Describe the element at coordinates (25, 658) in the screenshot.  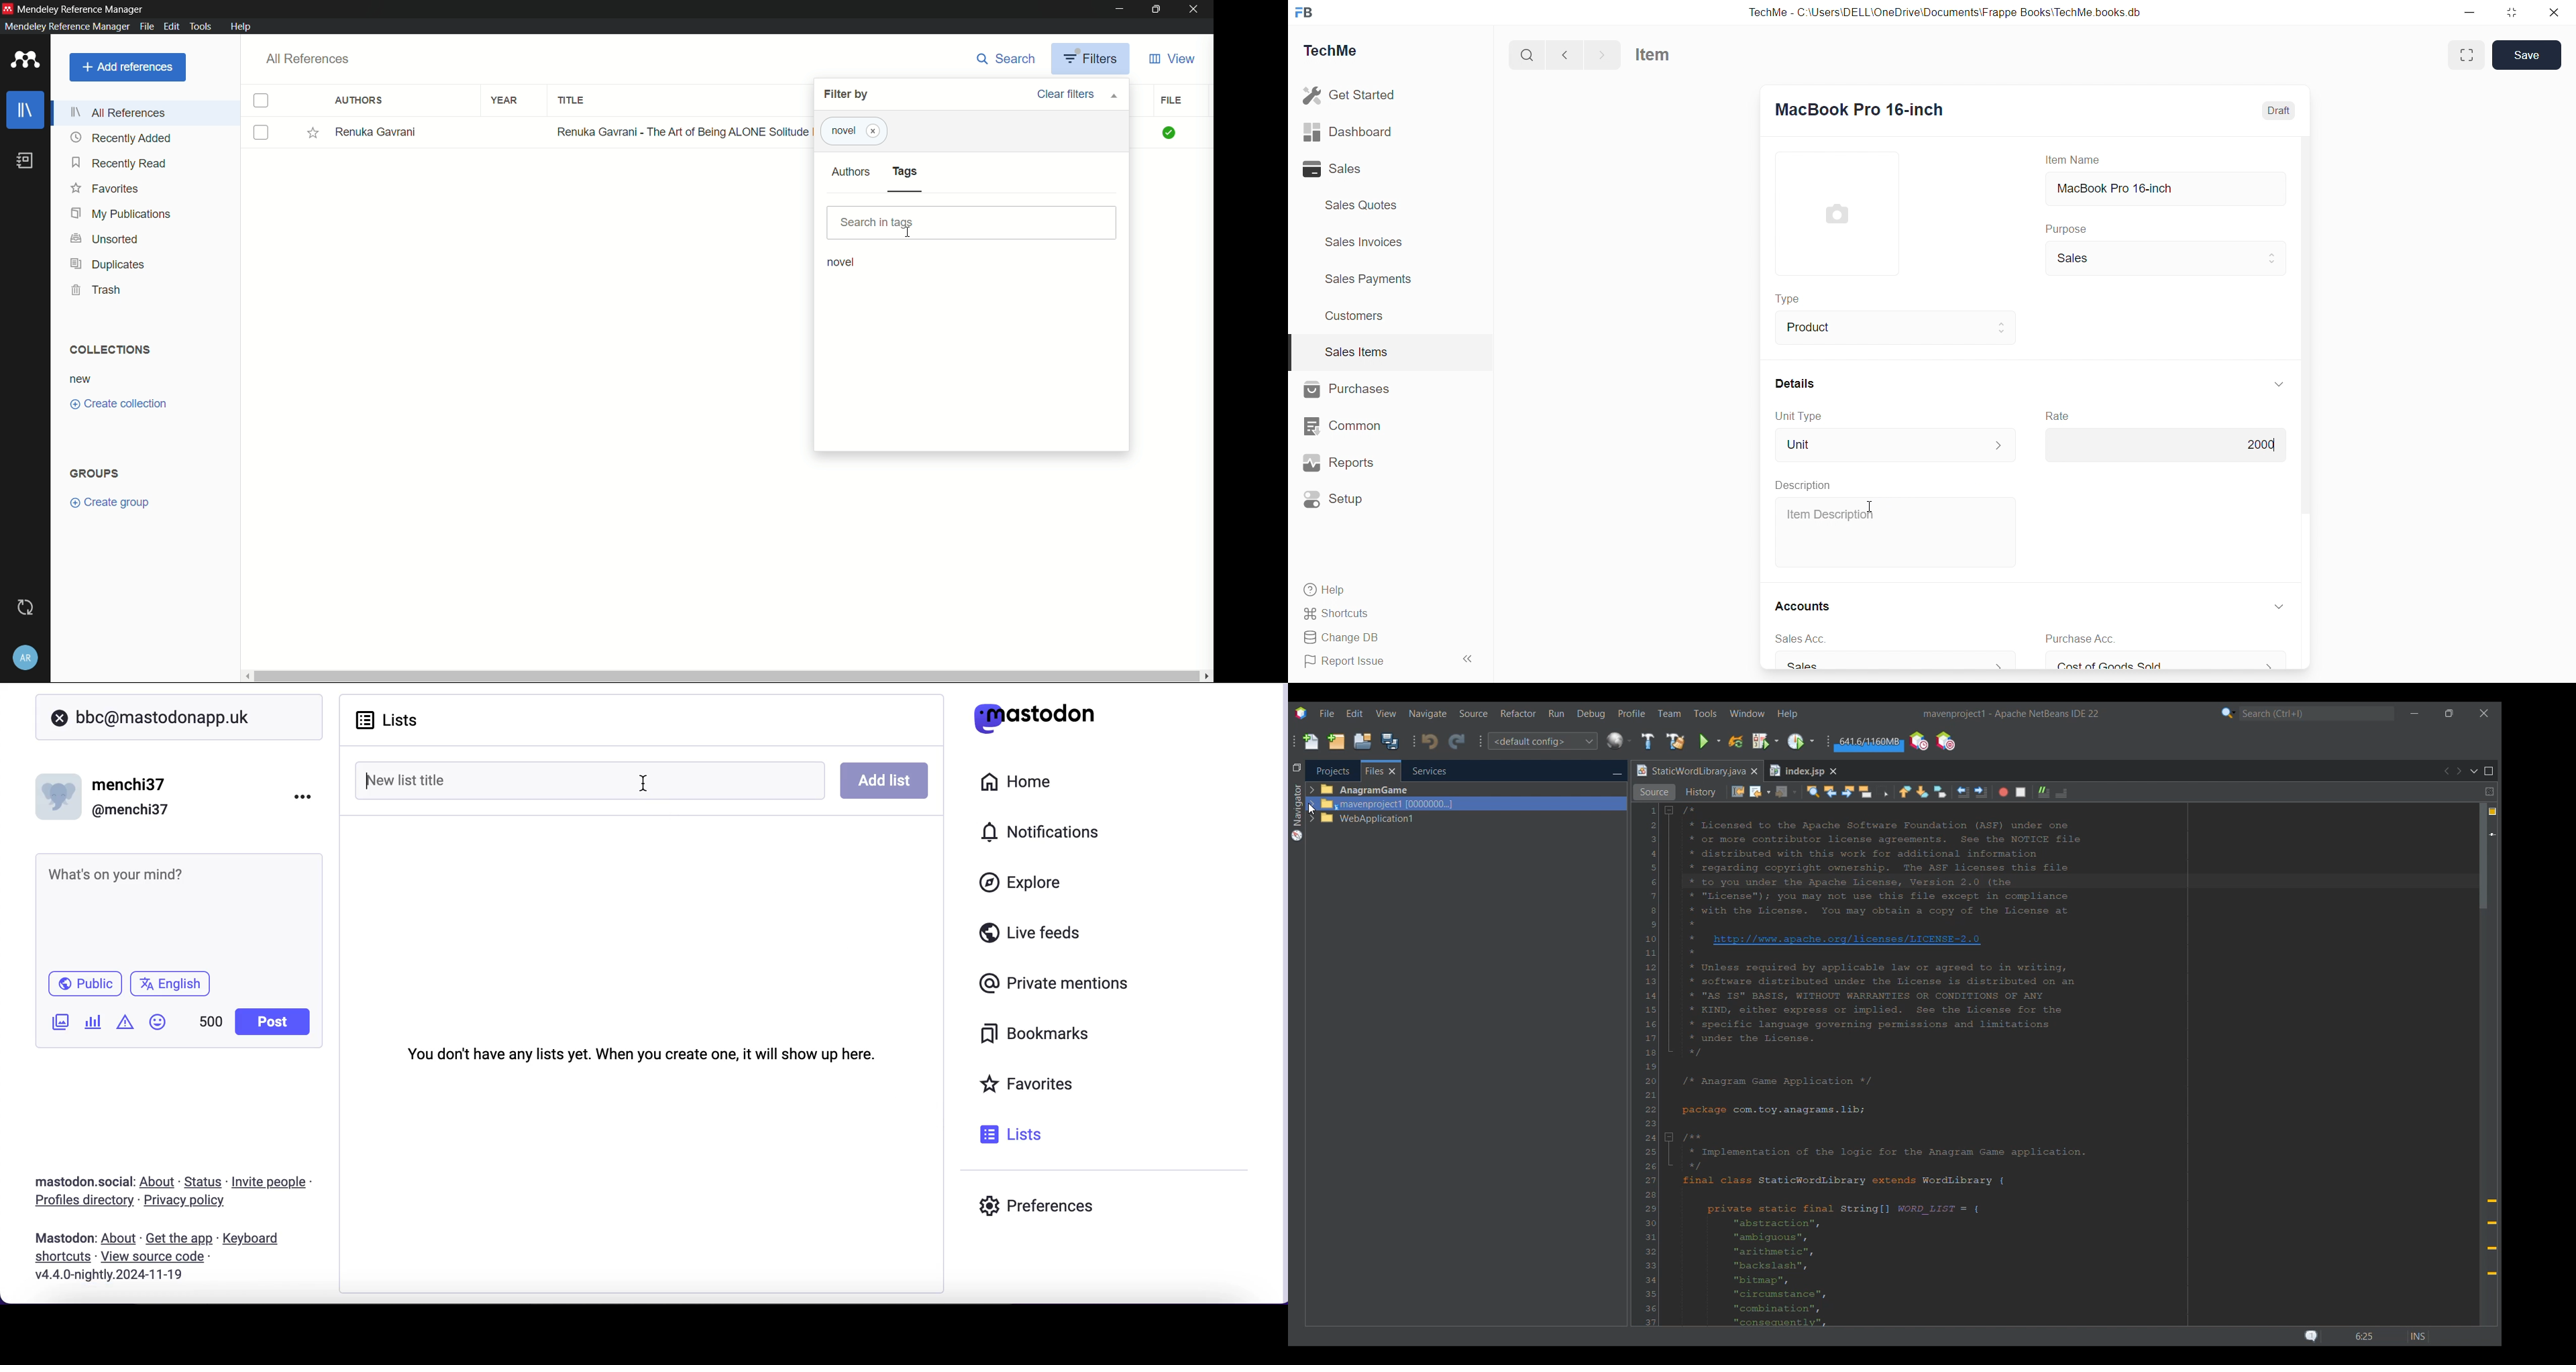
I see `account and settings` at that location.